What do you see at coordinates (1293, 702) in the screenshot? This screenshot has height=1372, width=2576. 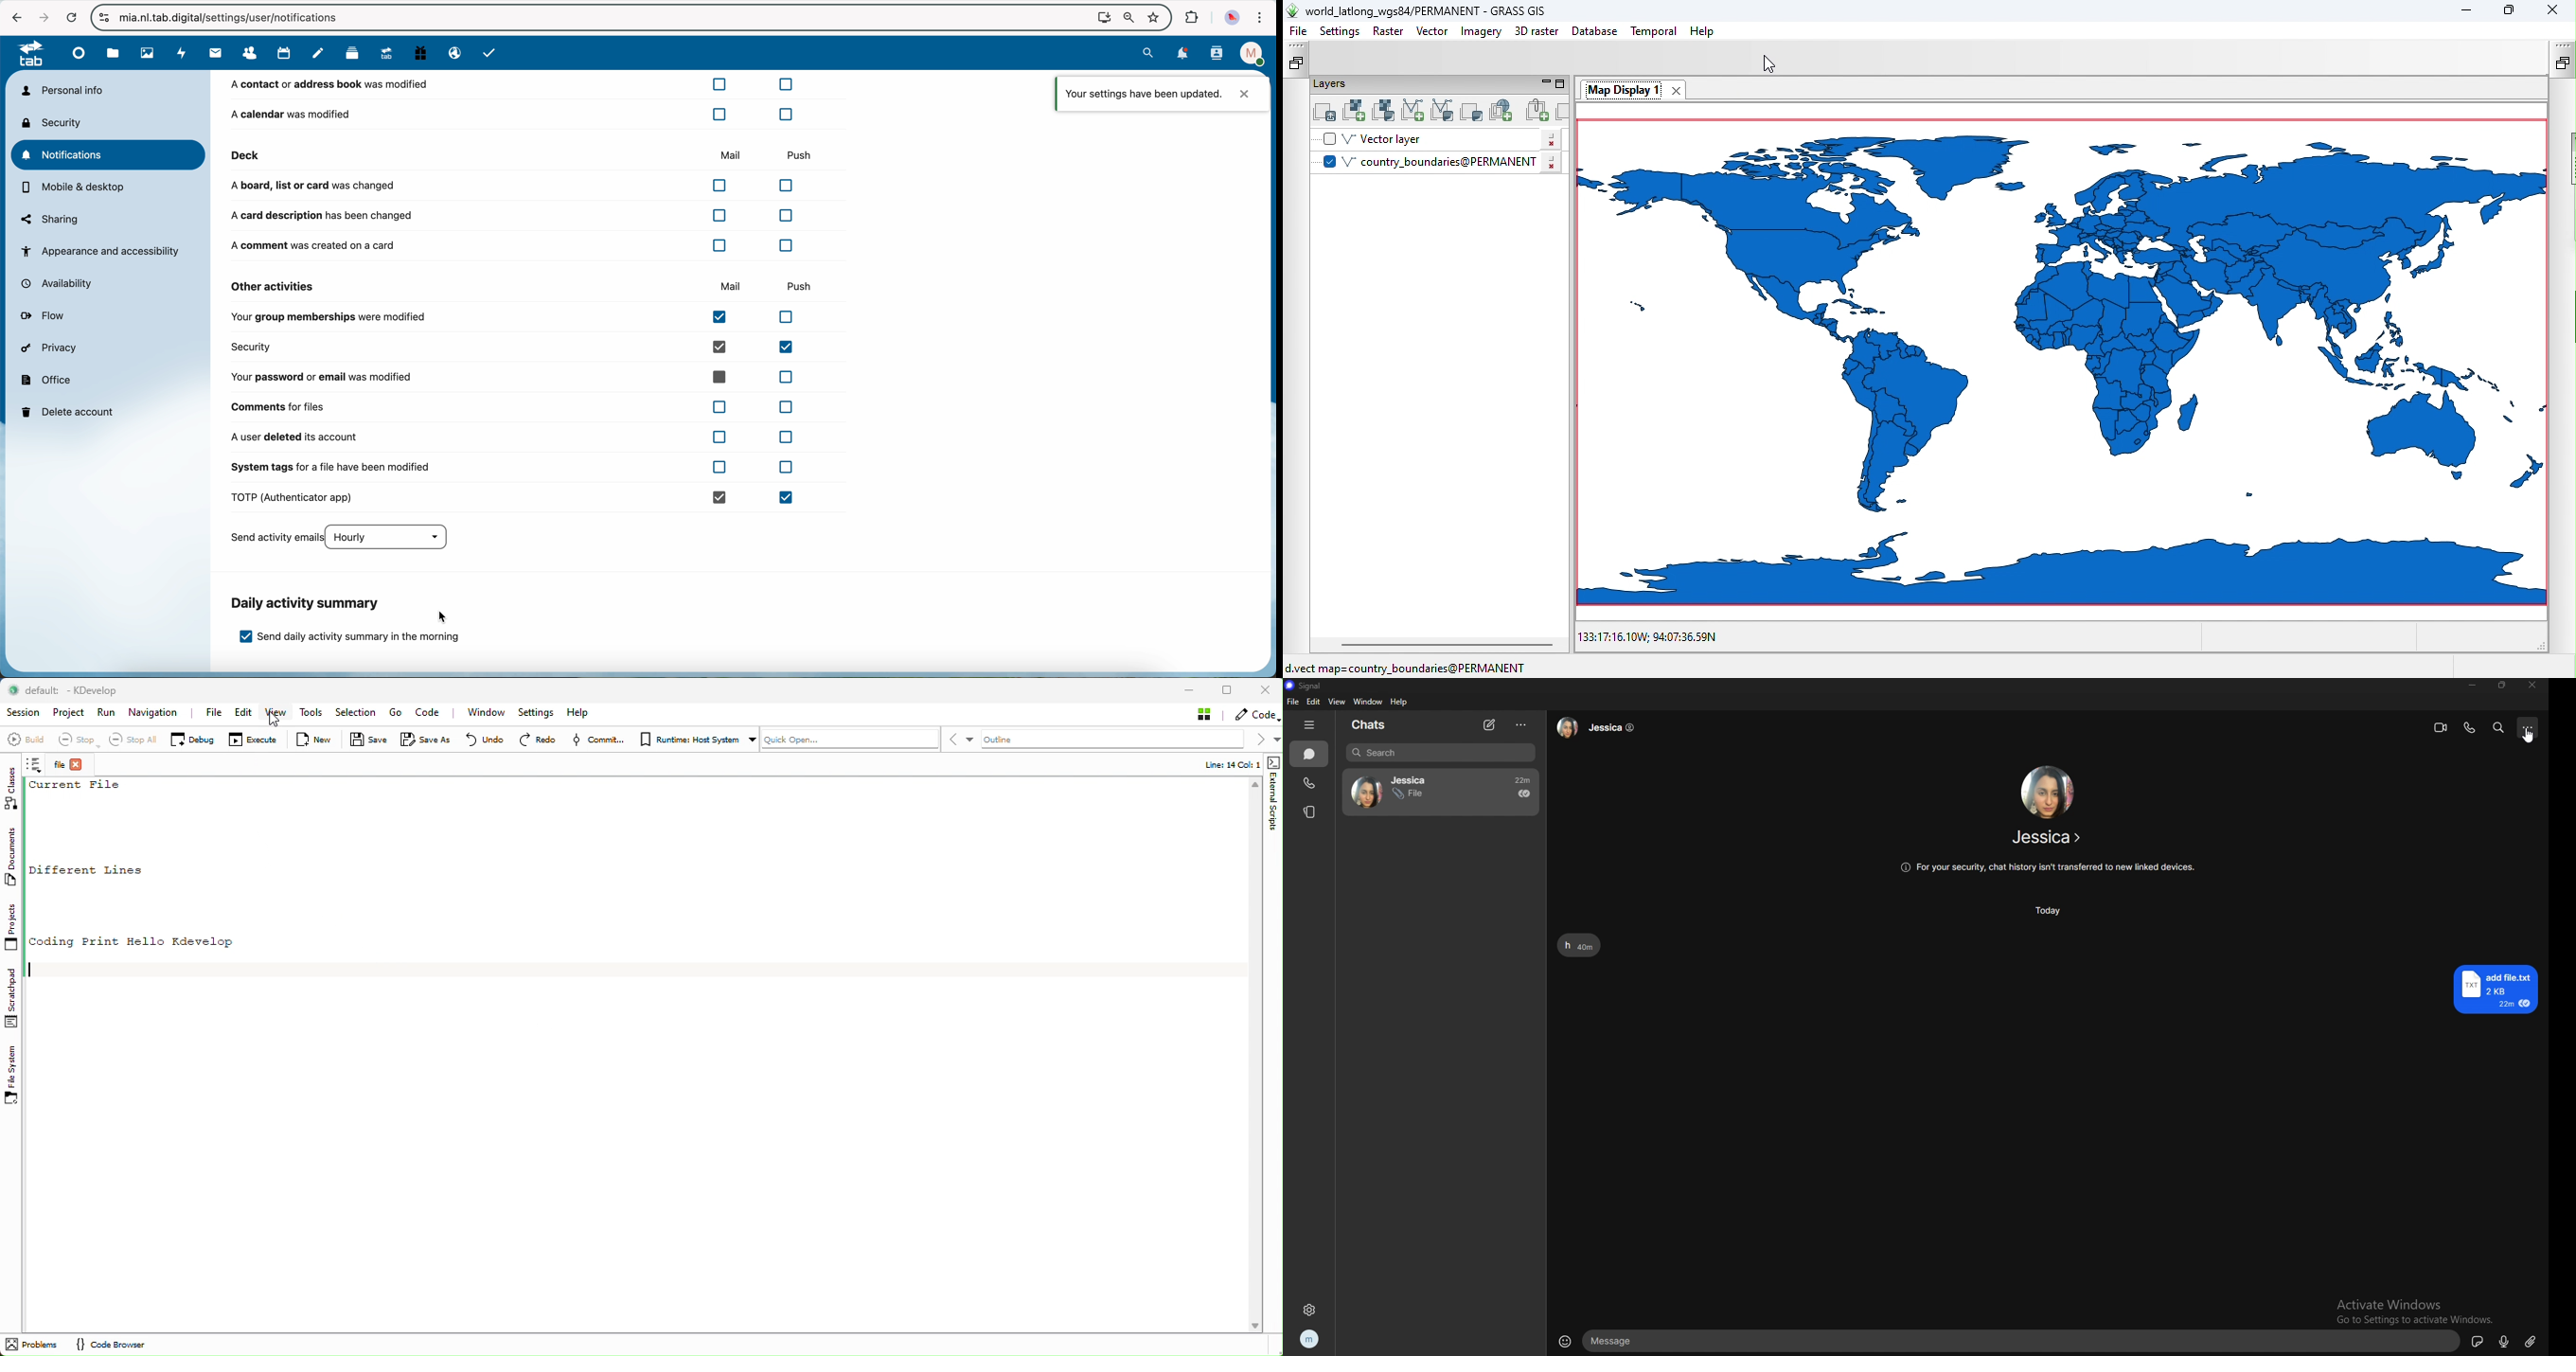 I see `file` at bounding box center [1293, 702].